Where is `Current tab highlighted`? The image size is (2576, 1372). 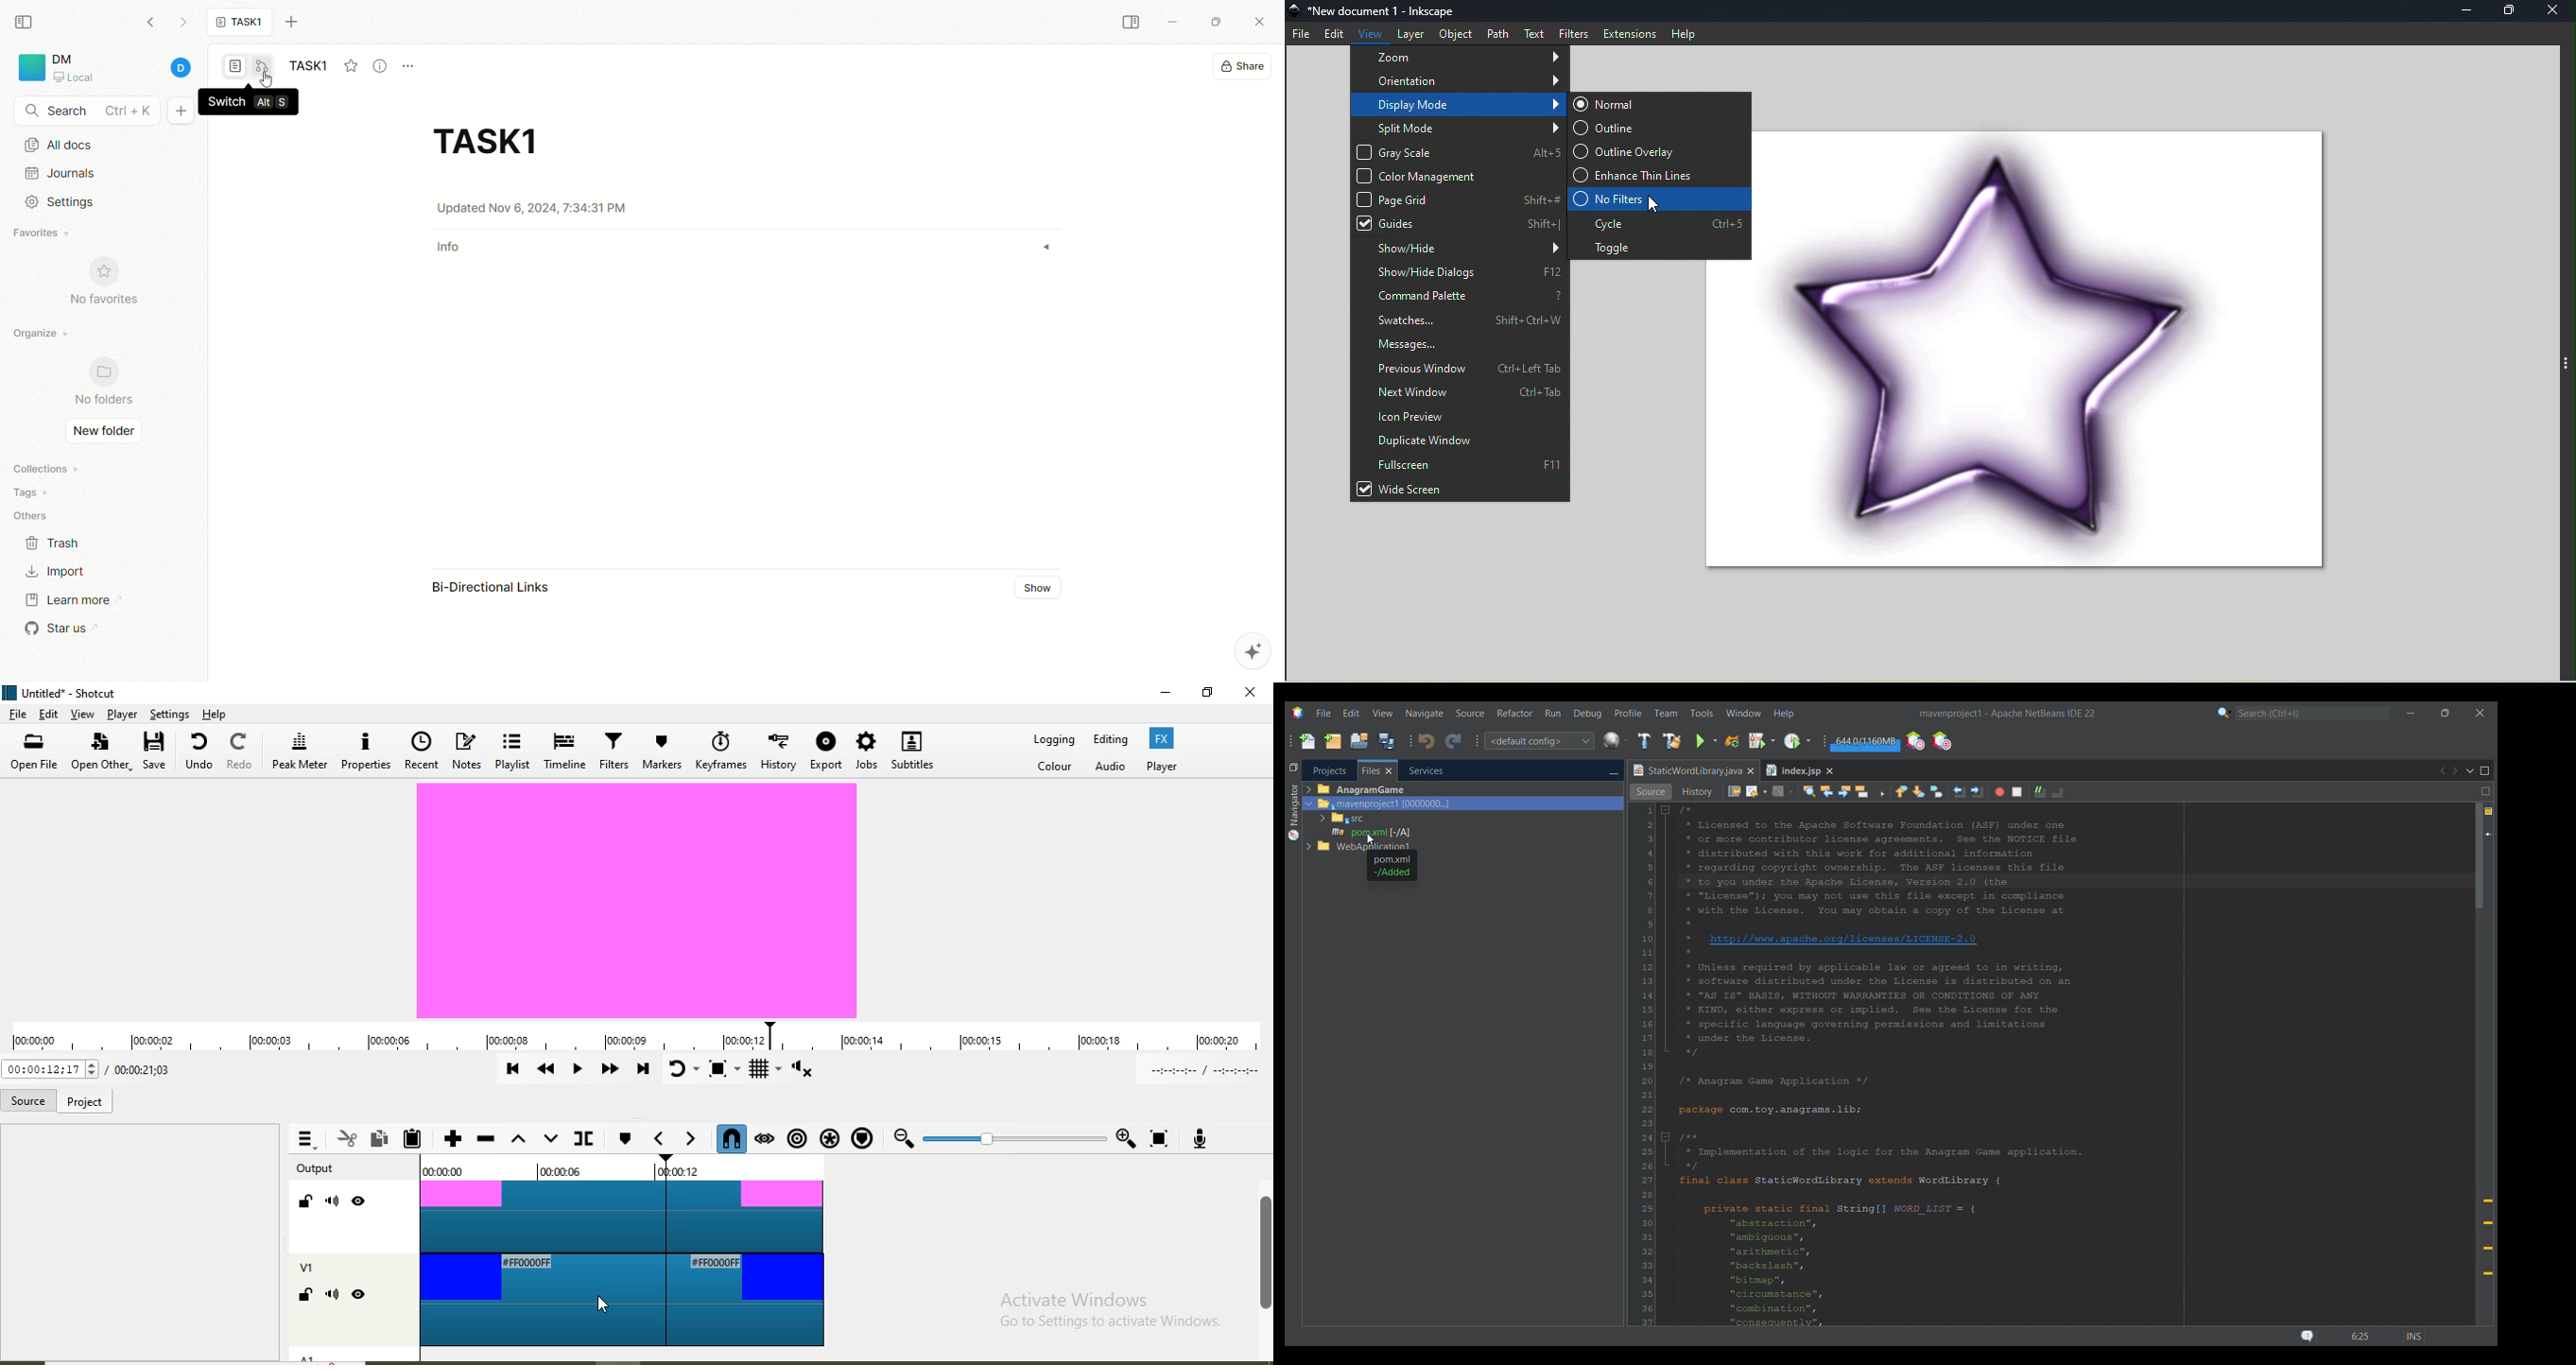 Current tab highlighted is located at coordinates (1686, 771).